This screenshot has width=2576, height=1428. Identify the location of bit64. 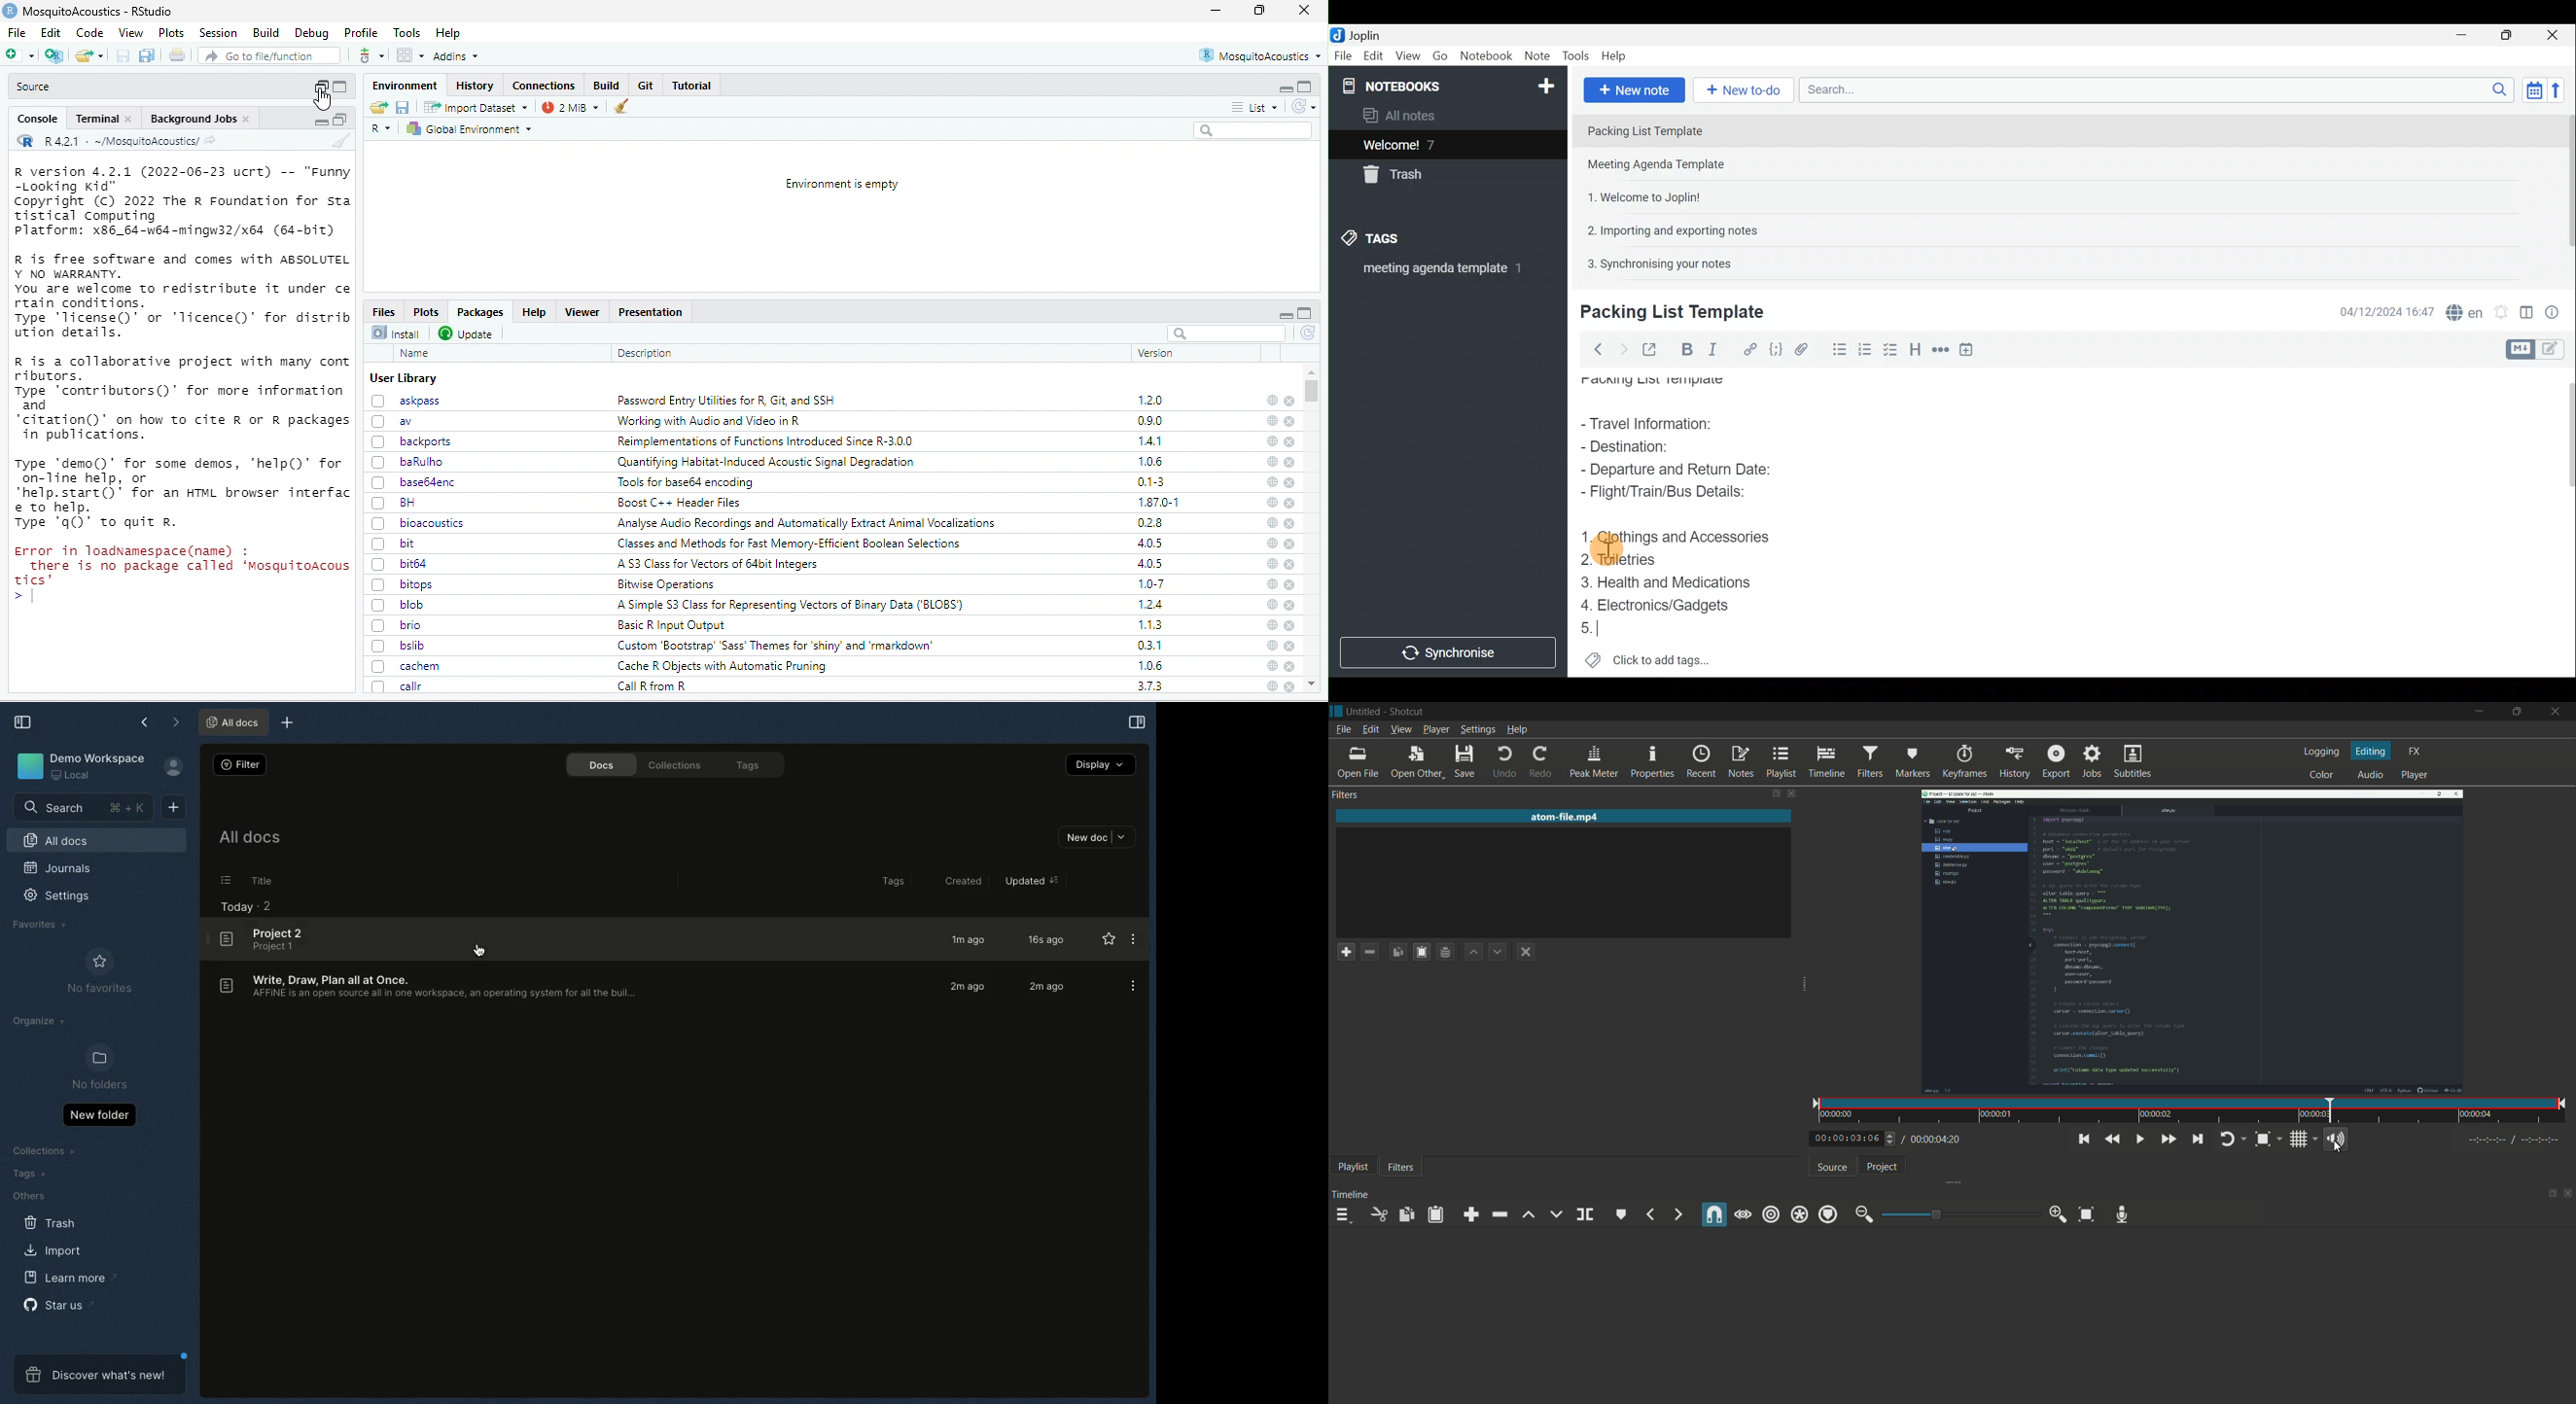
(401, 563).